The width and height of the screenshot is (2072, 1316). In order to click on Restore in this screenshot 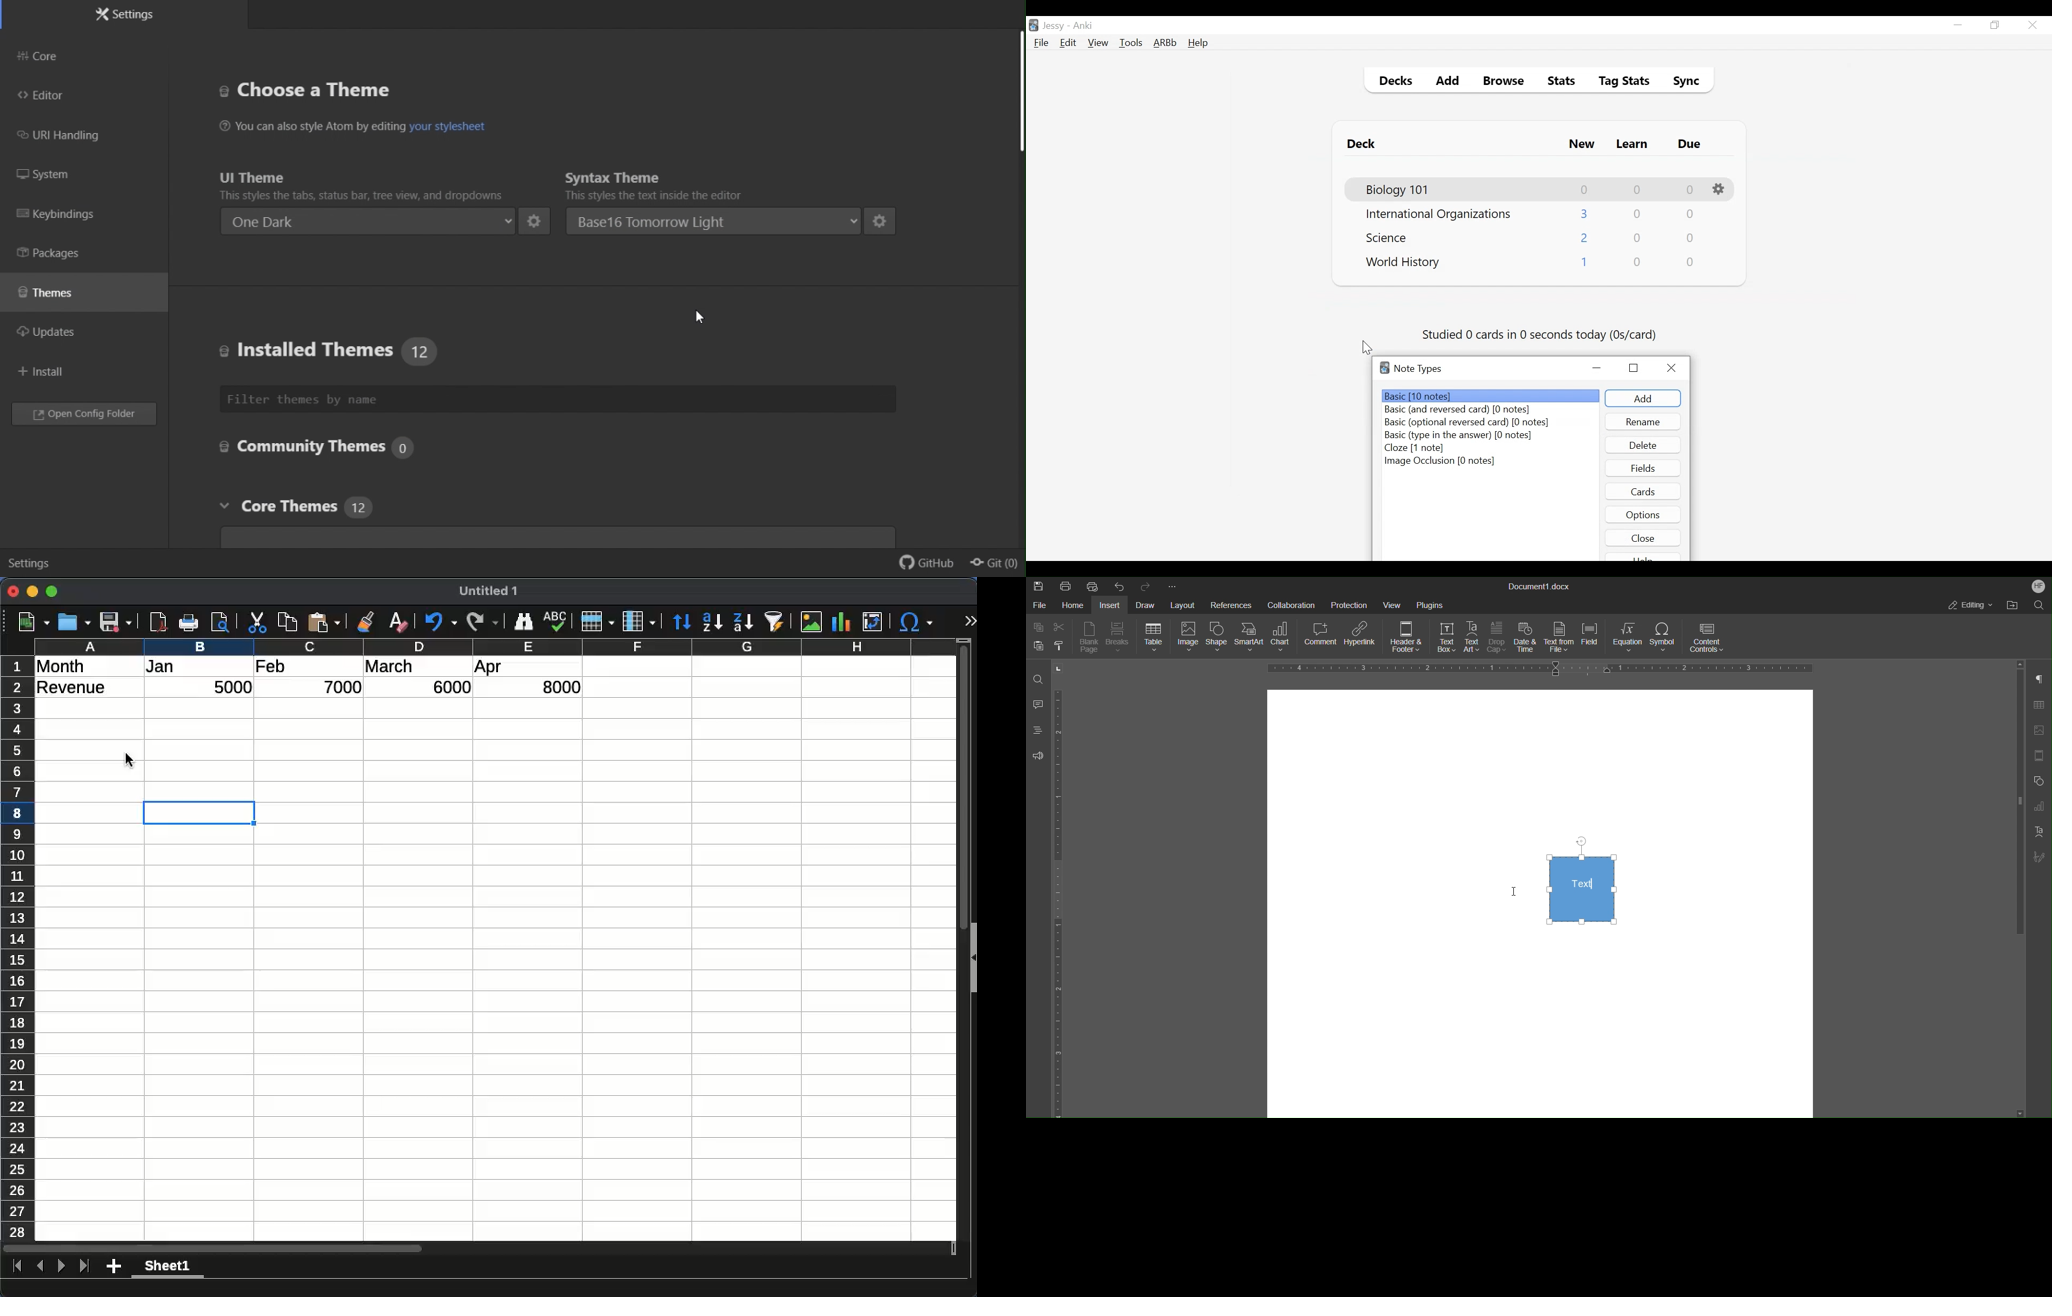, I will do `click(1634, 367)`.